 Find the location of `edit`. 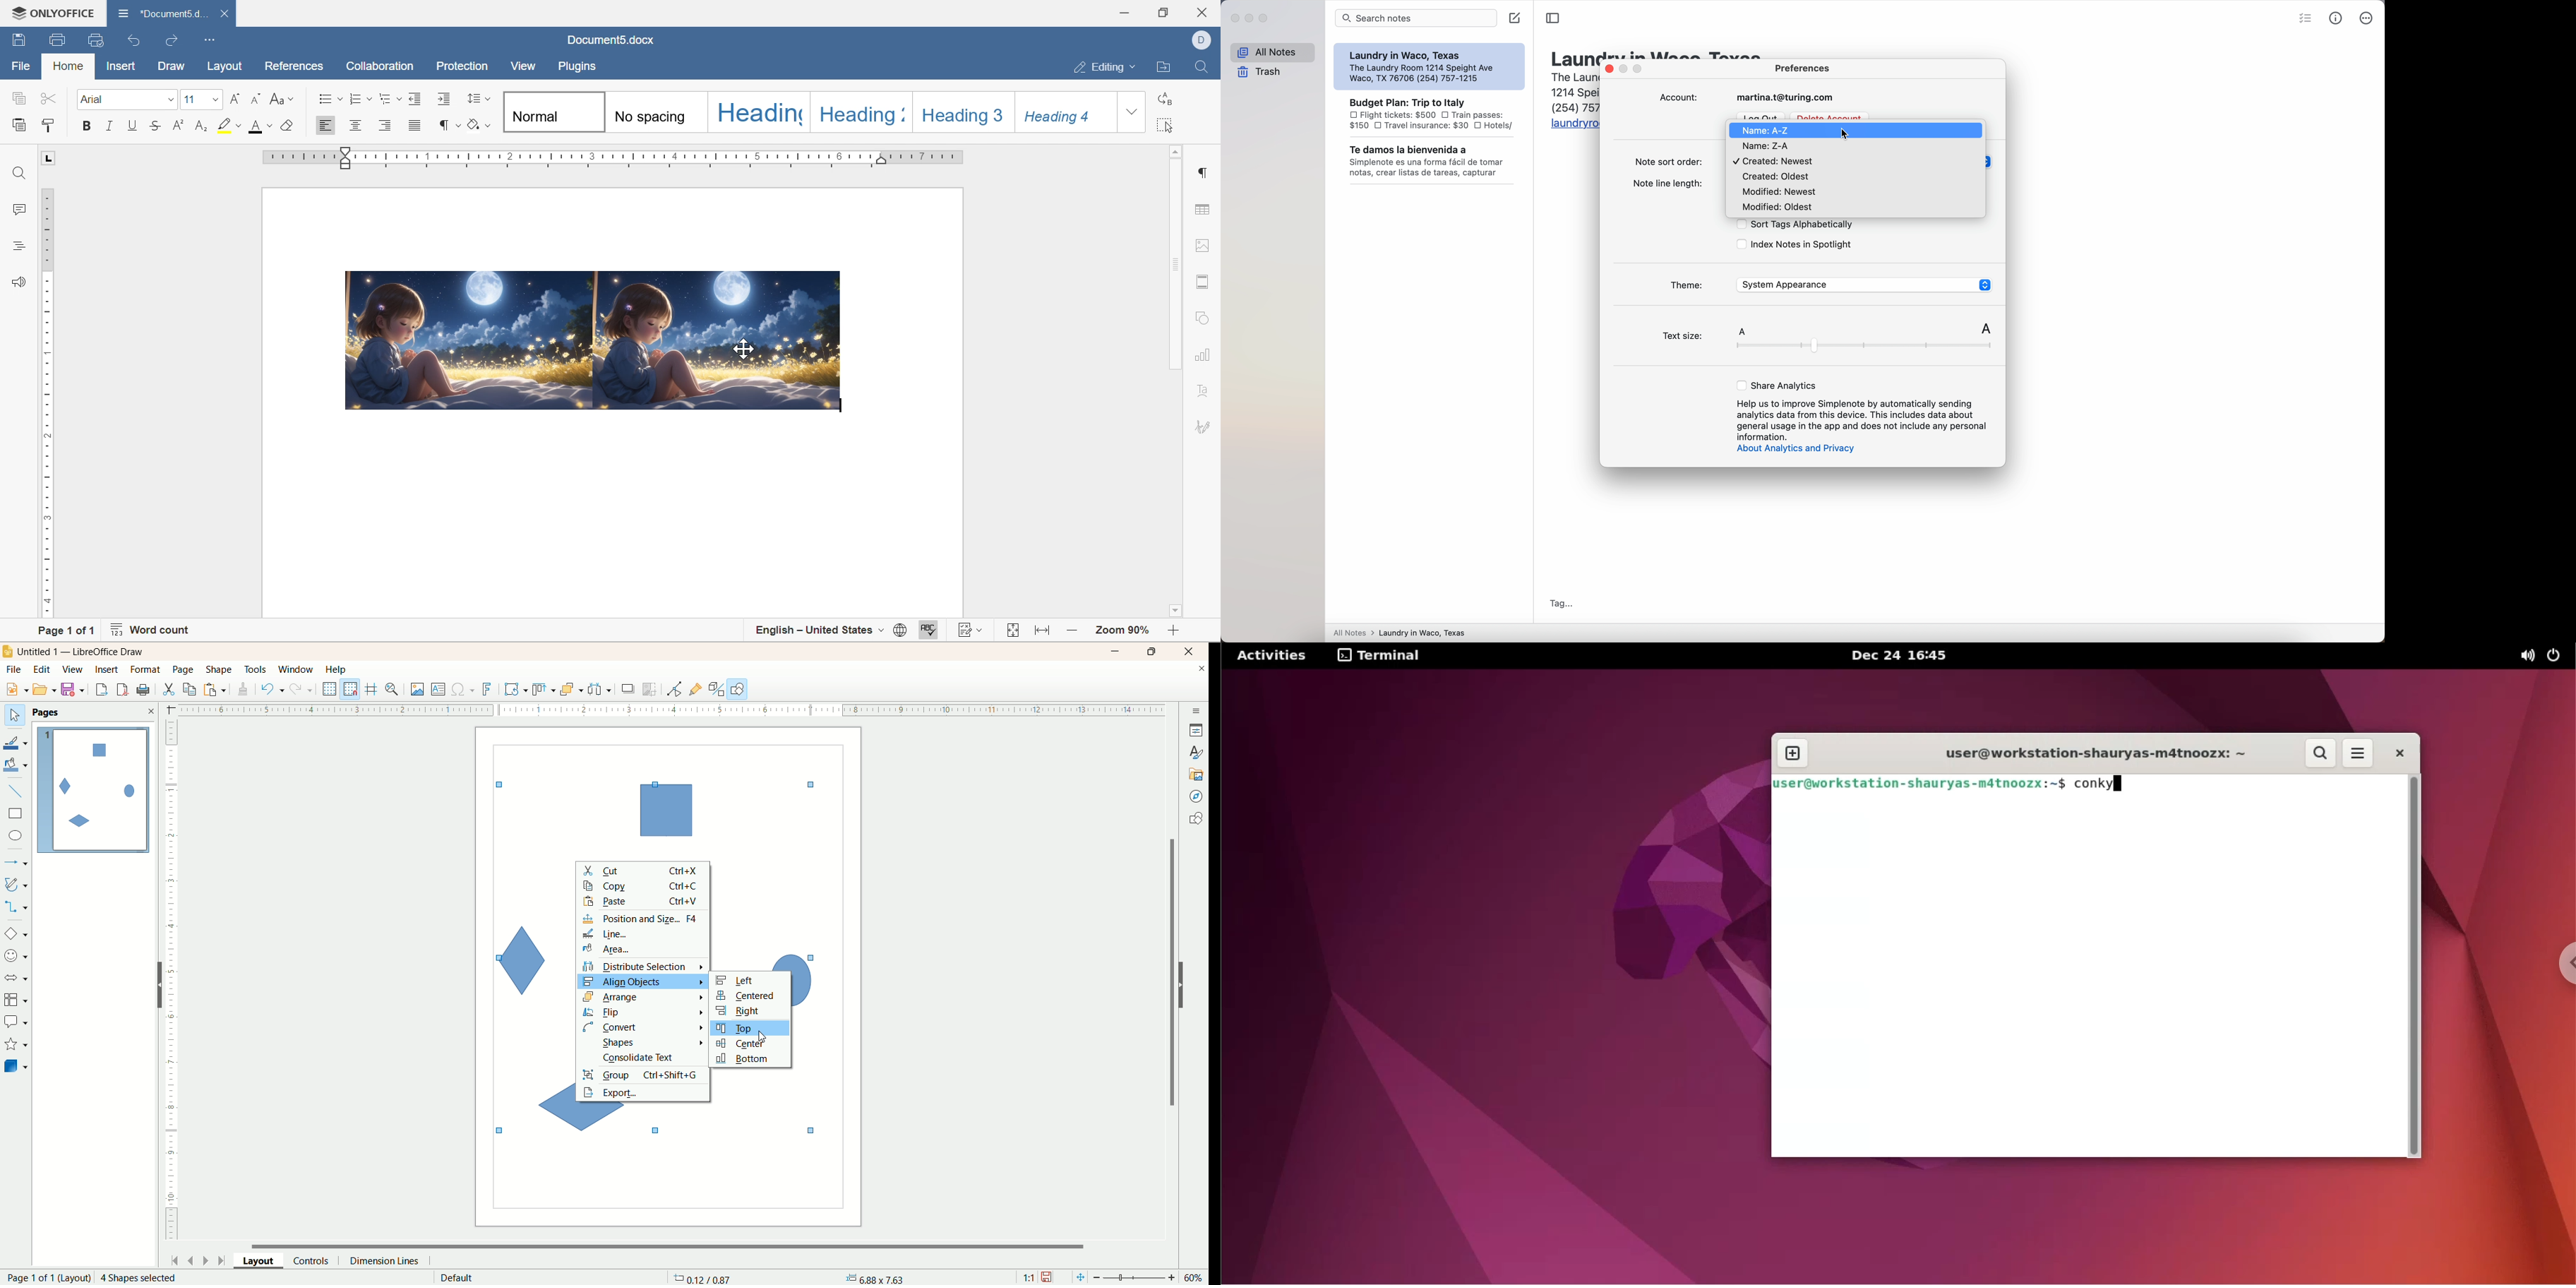

edit is located at coordinates (42, 670).